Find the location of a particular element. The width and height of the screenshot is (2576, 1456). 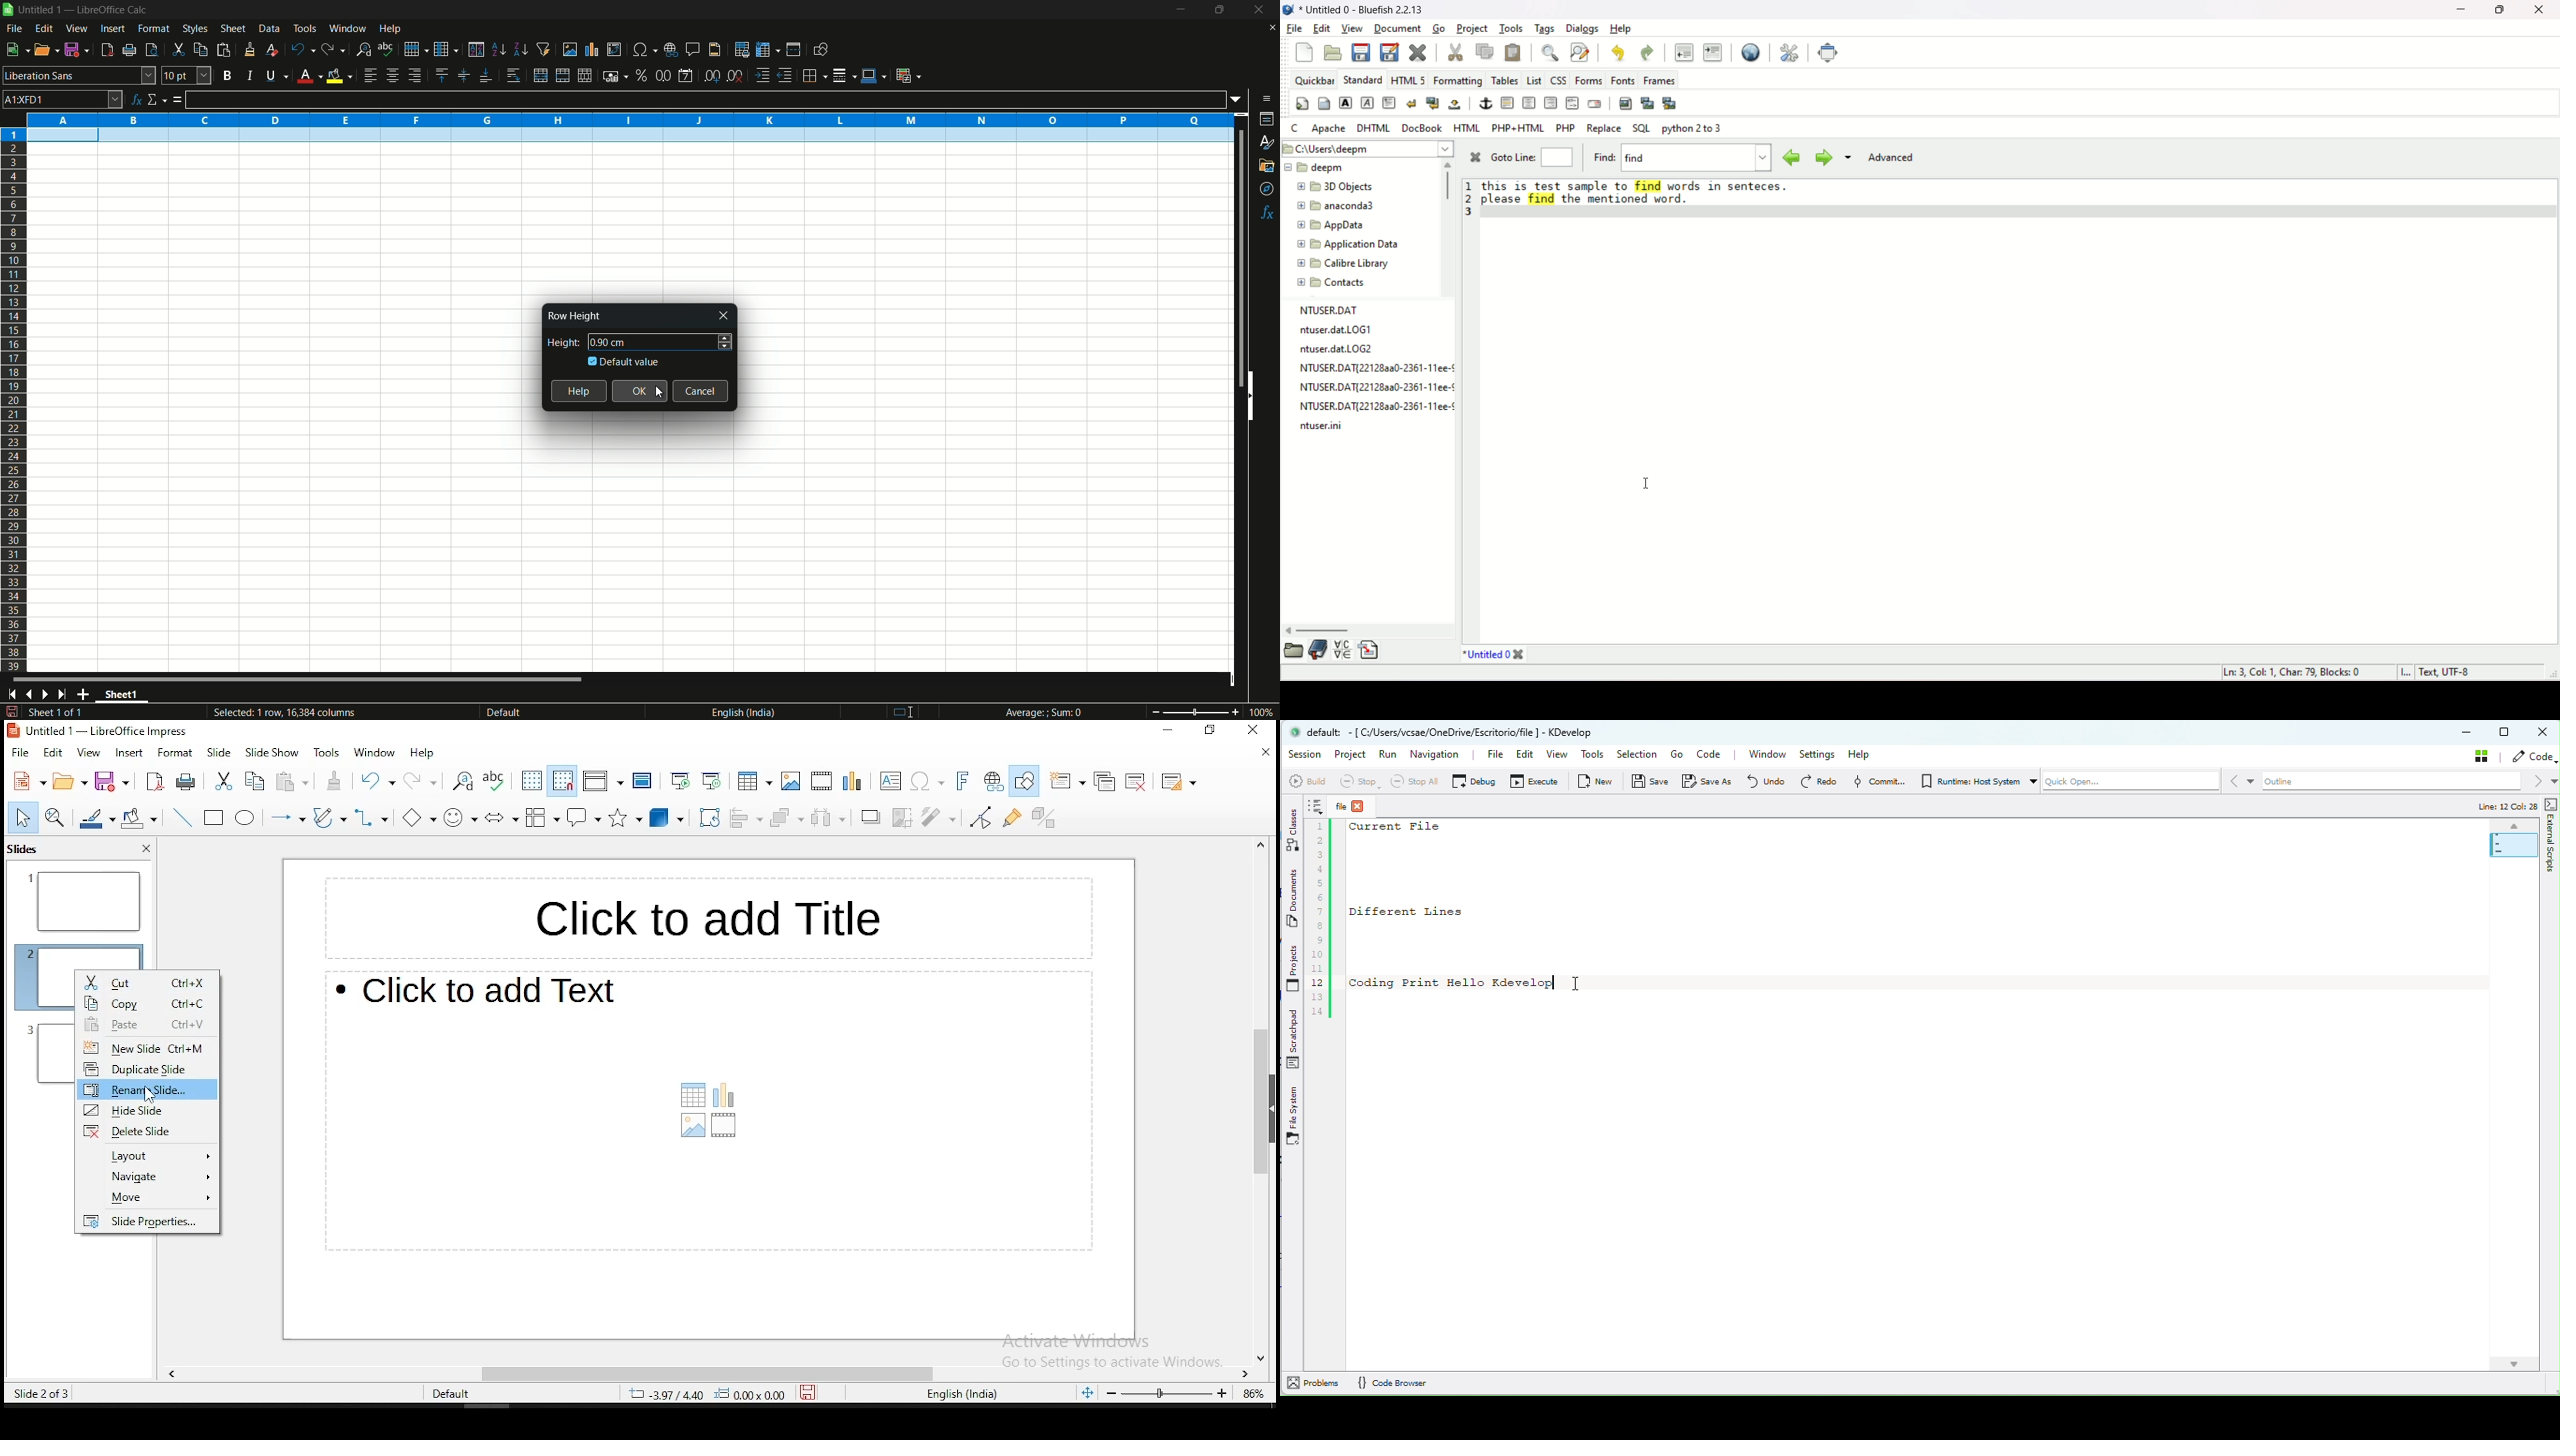

Tools is located at coordinates (1593, 756).